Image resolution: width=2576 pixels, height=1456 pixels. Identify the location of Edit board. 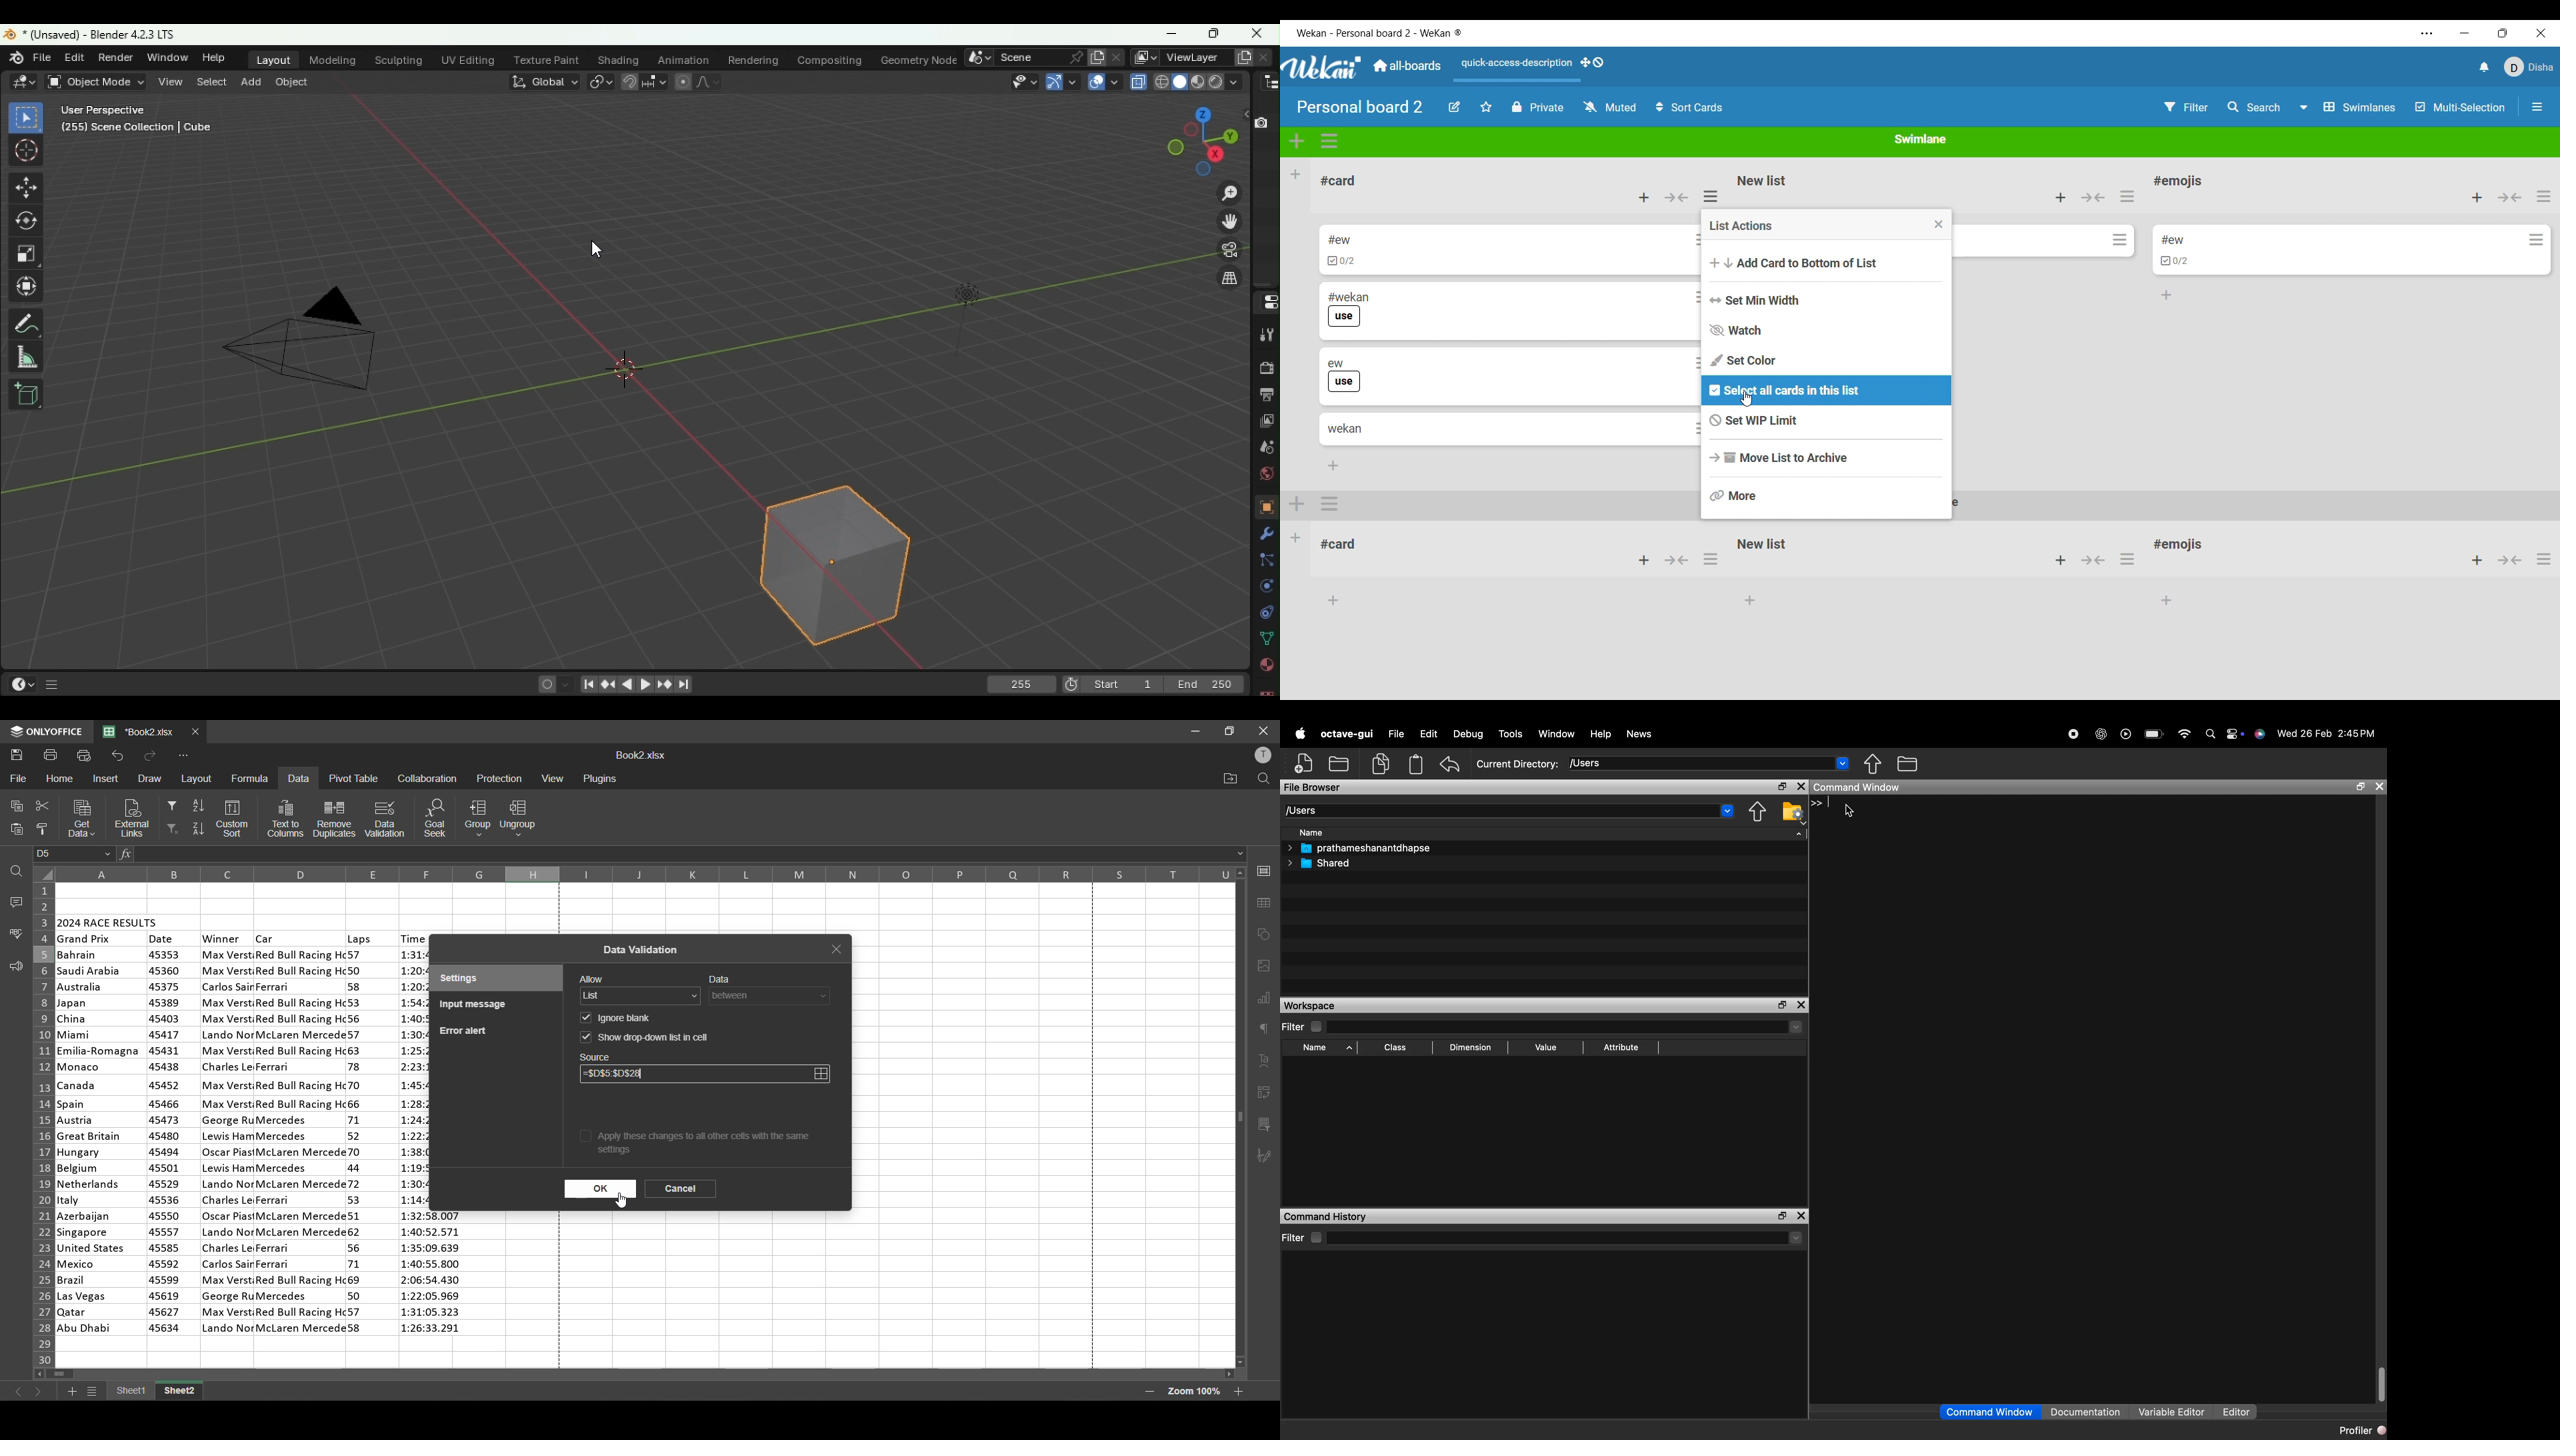
(1454, 107).